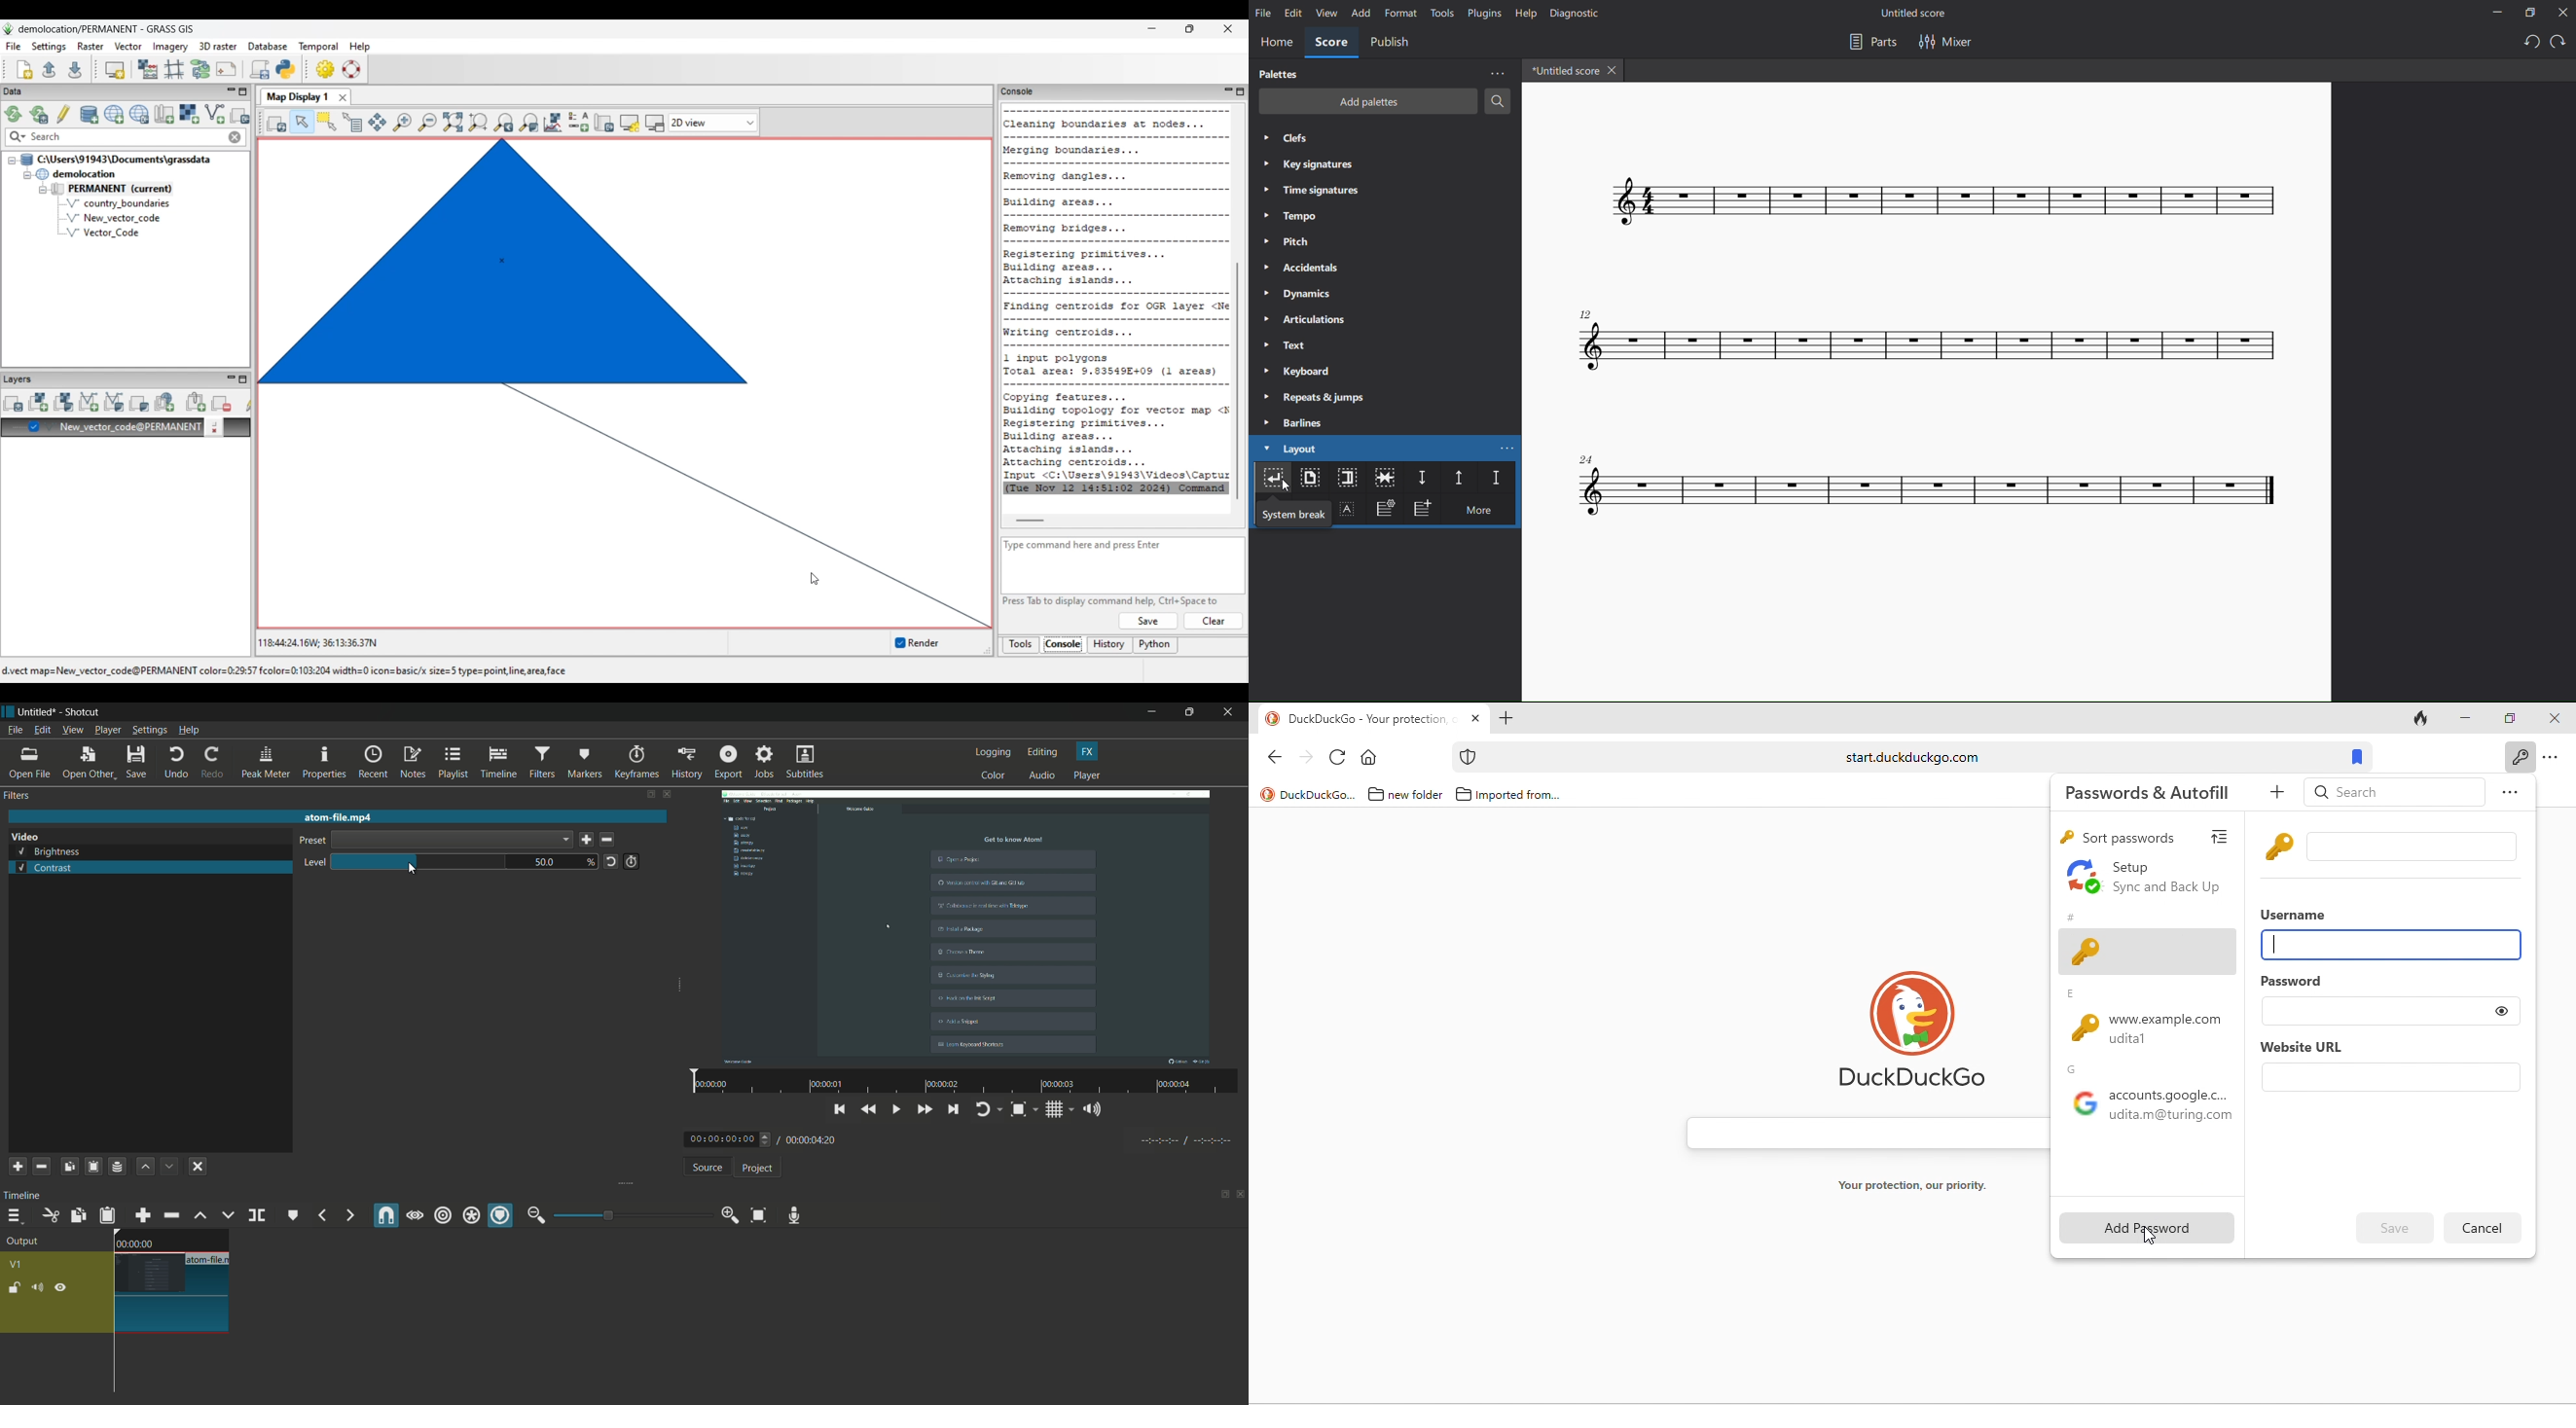 The height and width of the screenshot is (1428, 2576). Describe the element at coordinates (611, 861) in the screenshot. I see `reset to default` at that location.